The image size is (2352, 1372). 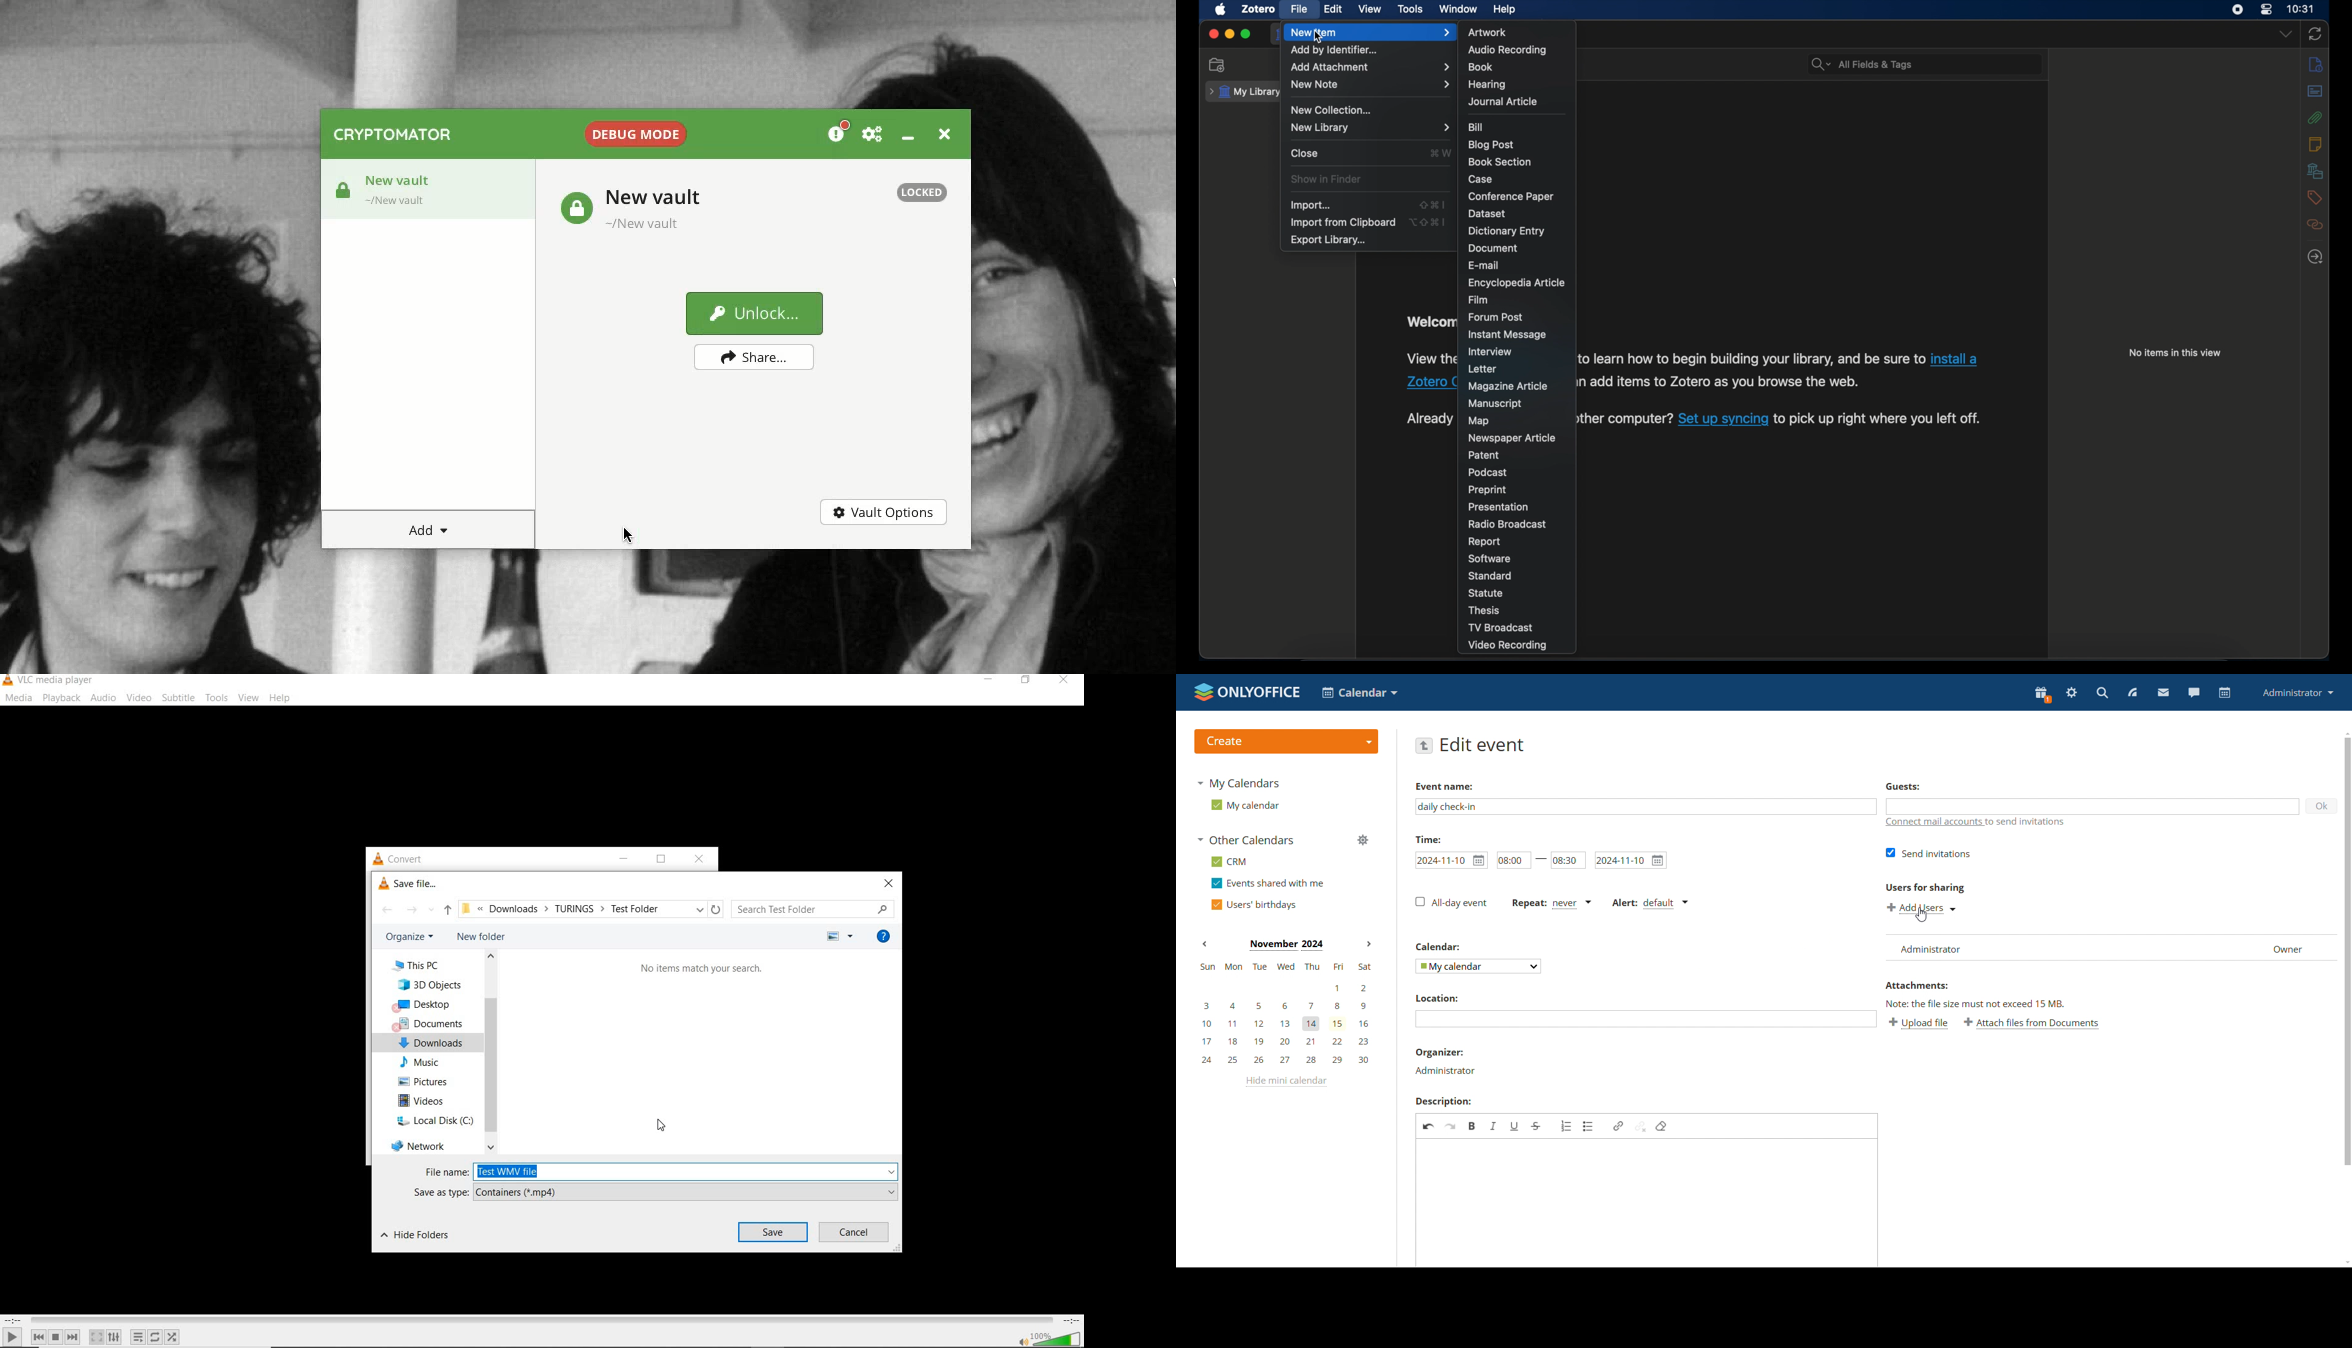 I want to click on This PC, so click(x=420, y=966).